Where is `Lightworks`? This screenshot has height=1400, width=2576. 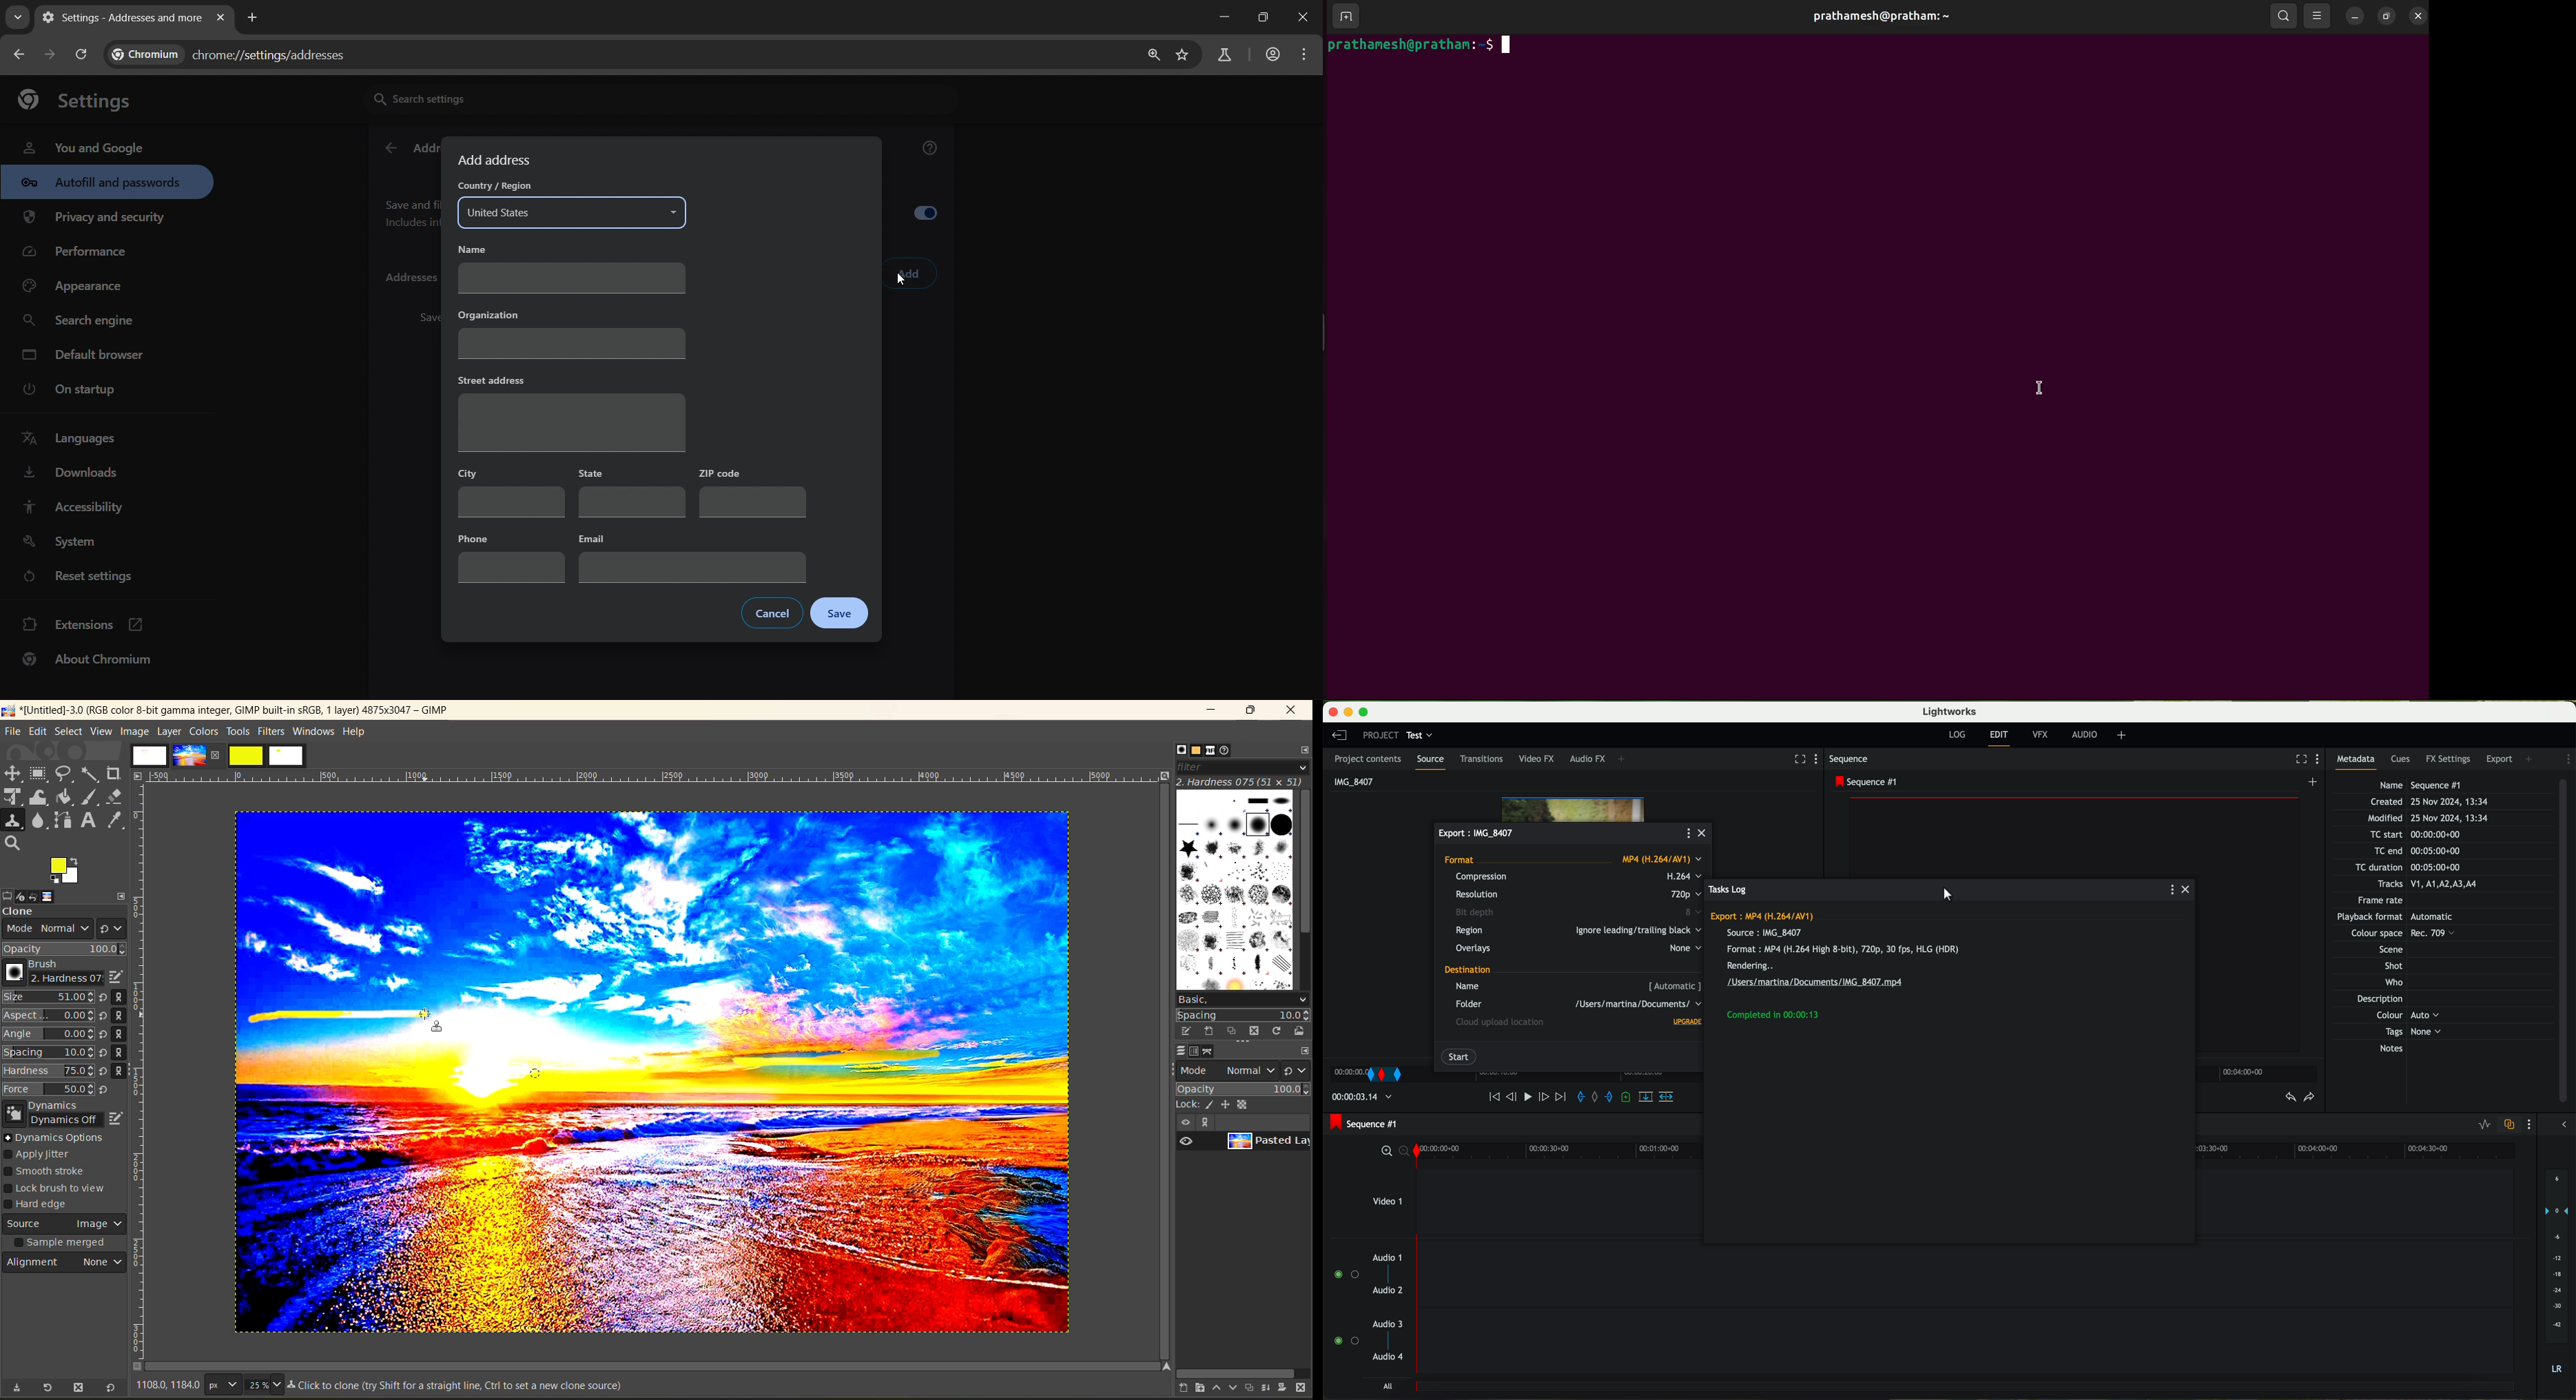
Lightworks is located at coordinates (1949, 712).